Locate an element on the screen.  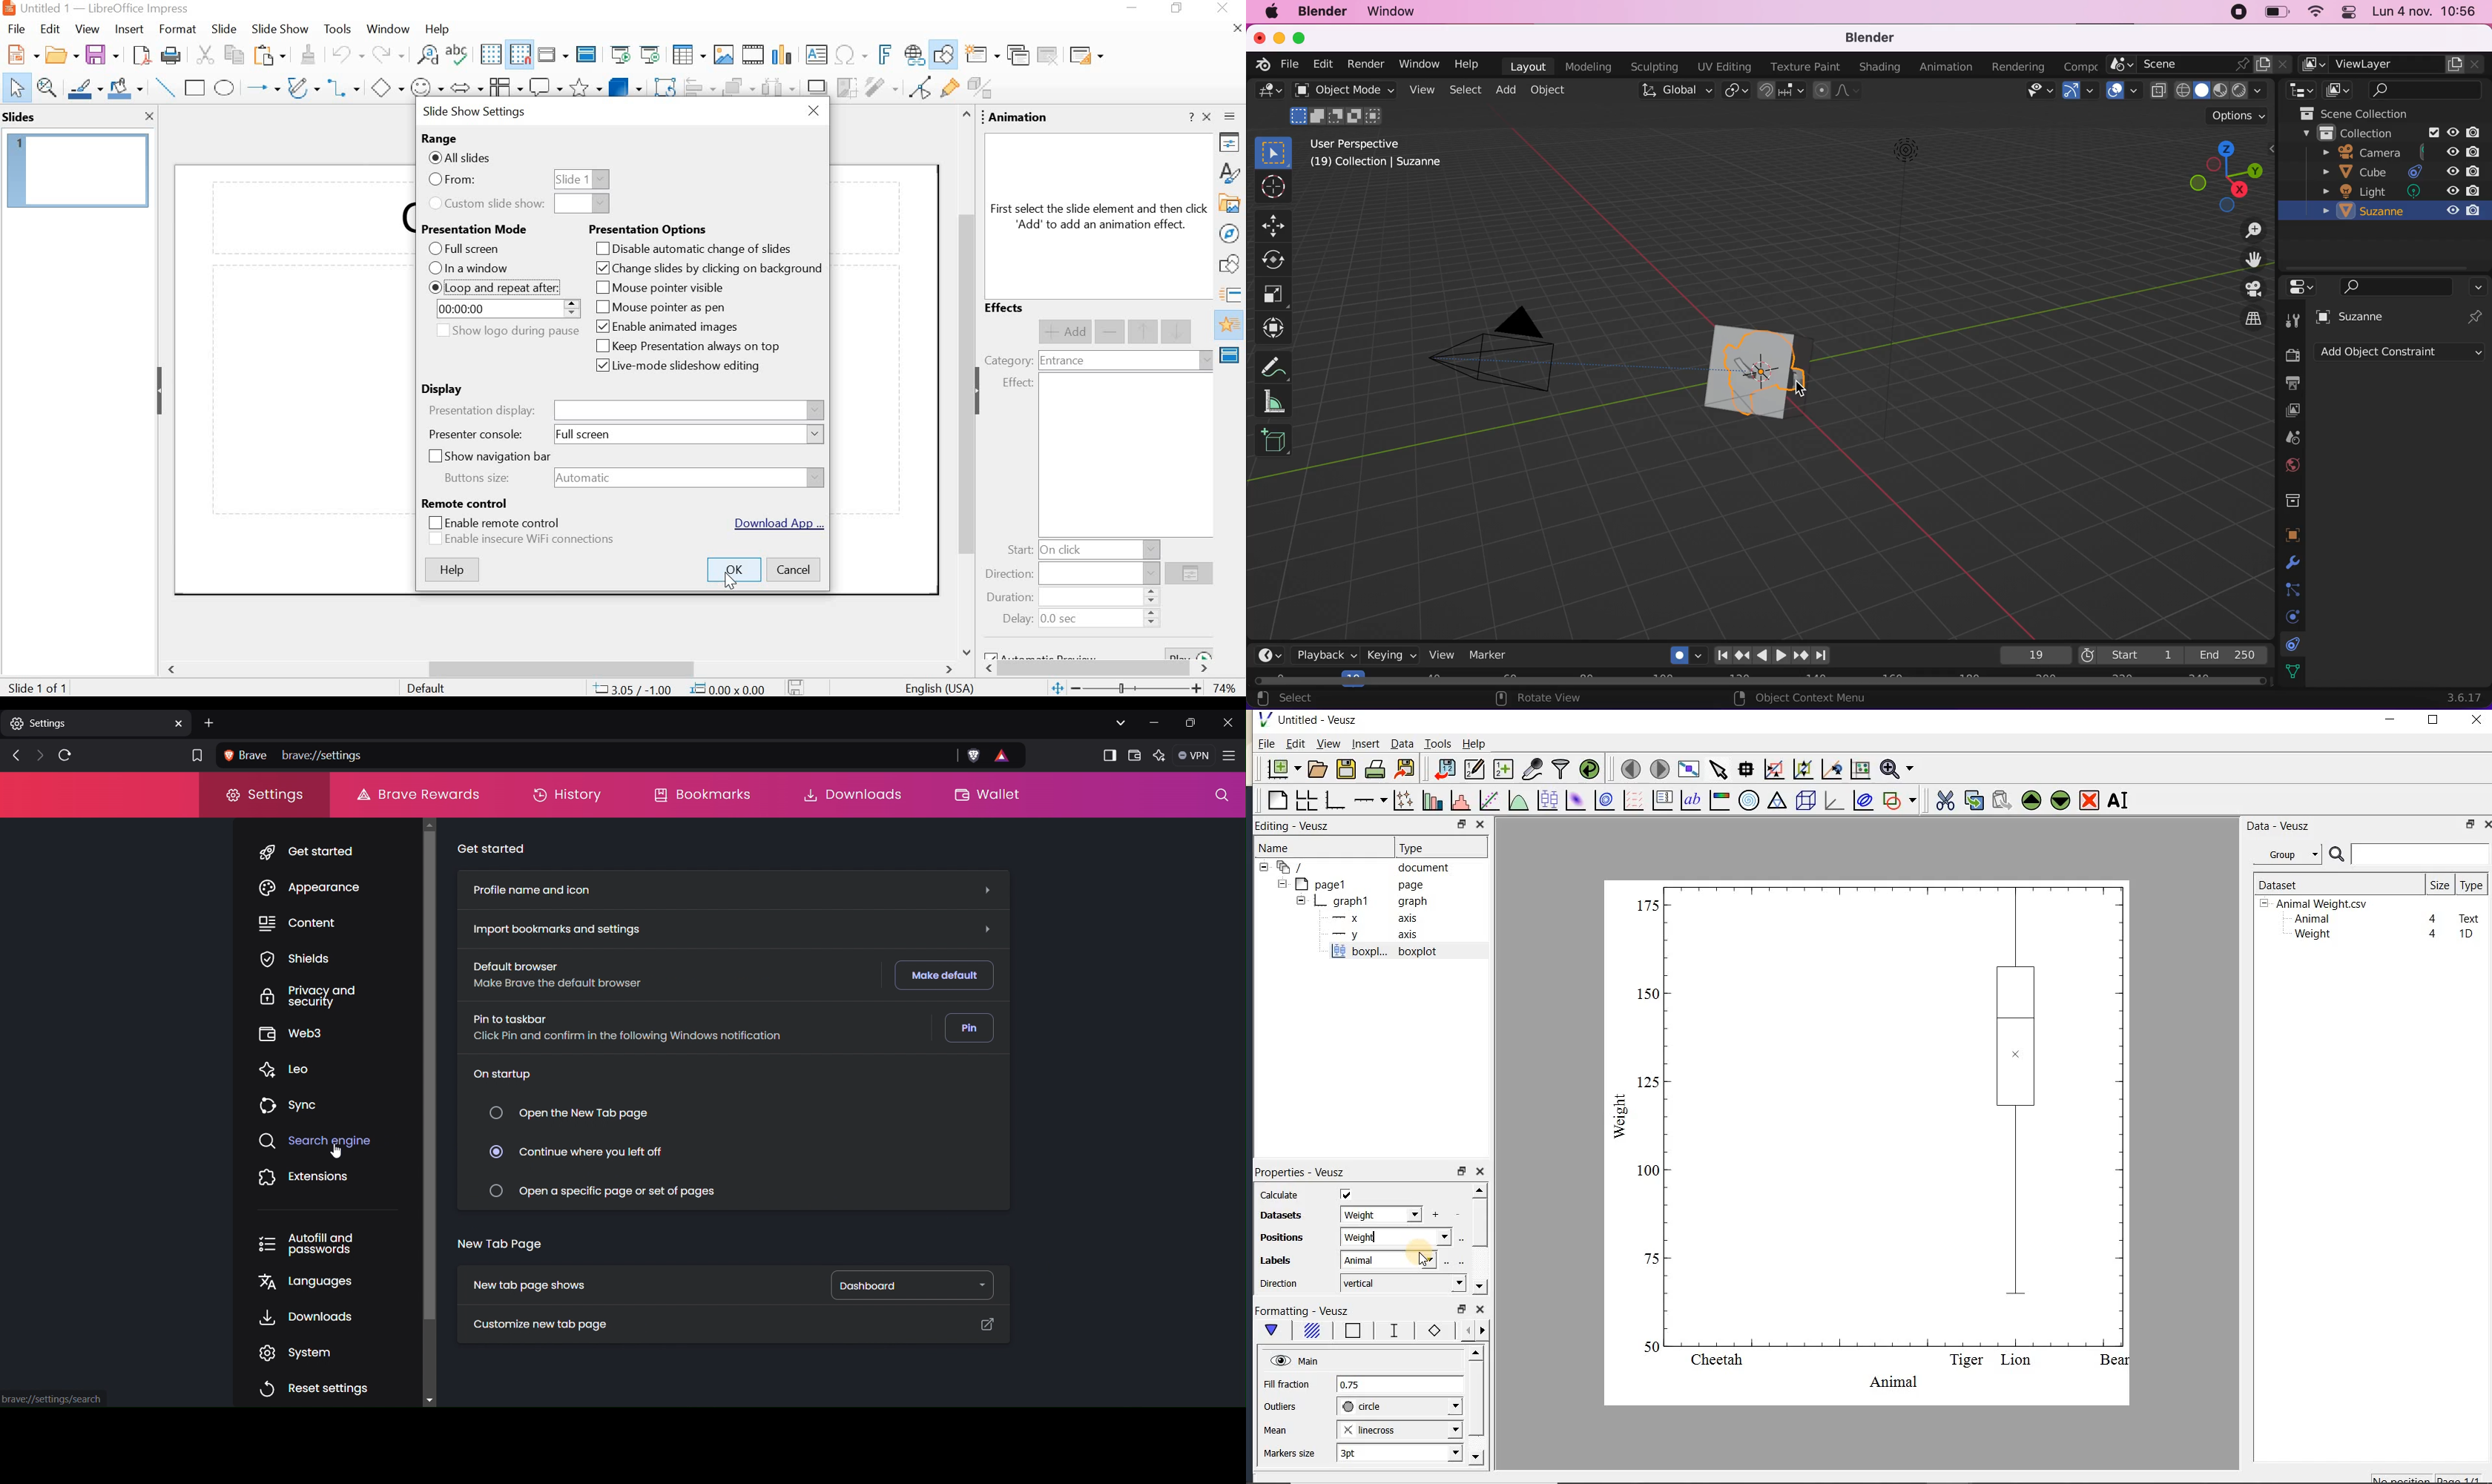
fill color is located at coordinates (127, 89).